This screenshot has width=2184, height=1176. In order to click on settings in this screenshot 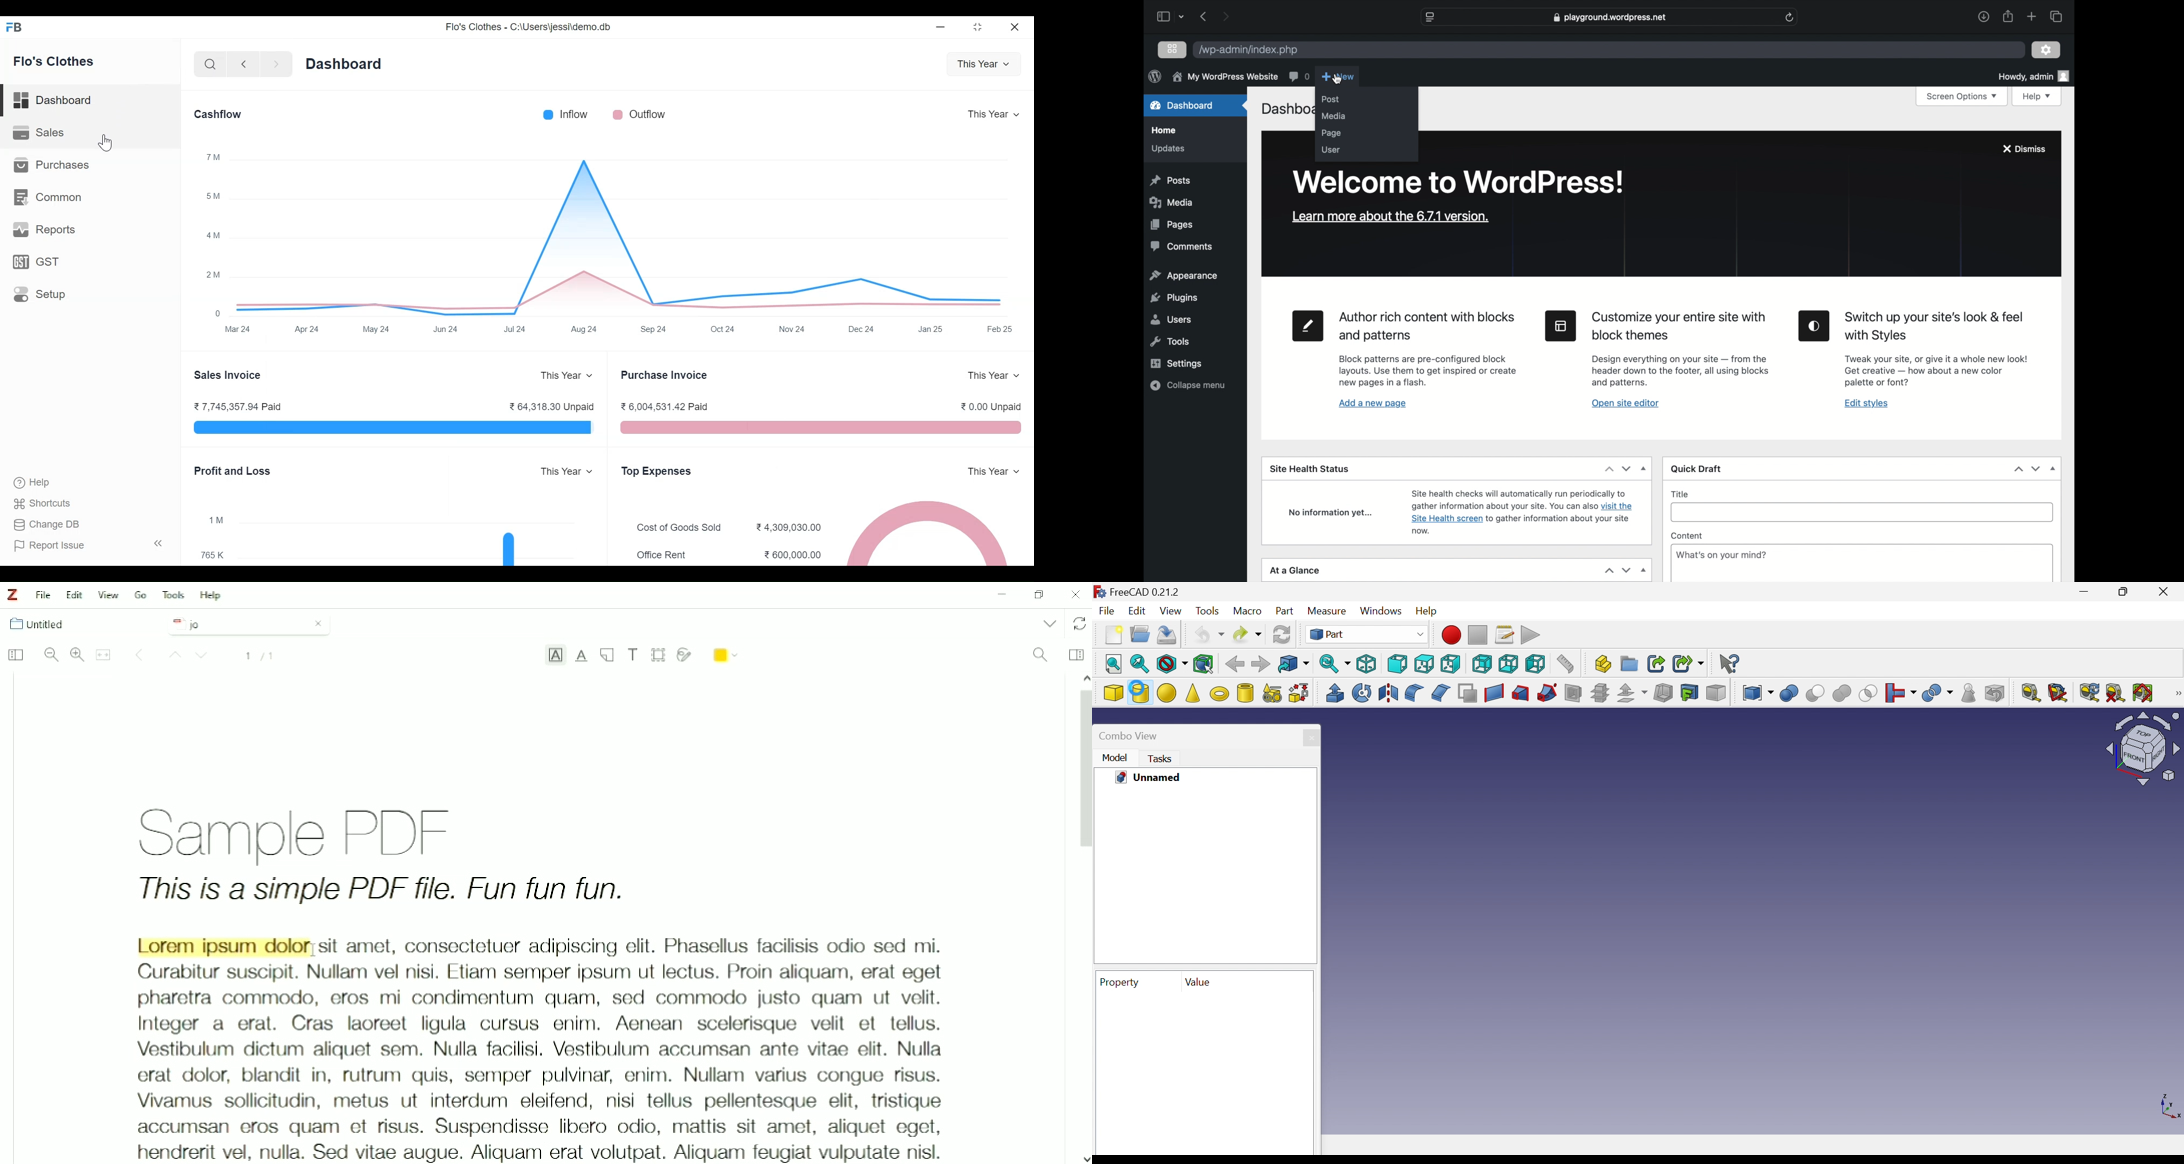, I will do `click(2046, 50)`.